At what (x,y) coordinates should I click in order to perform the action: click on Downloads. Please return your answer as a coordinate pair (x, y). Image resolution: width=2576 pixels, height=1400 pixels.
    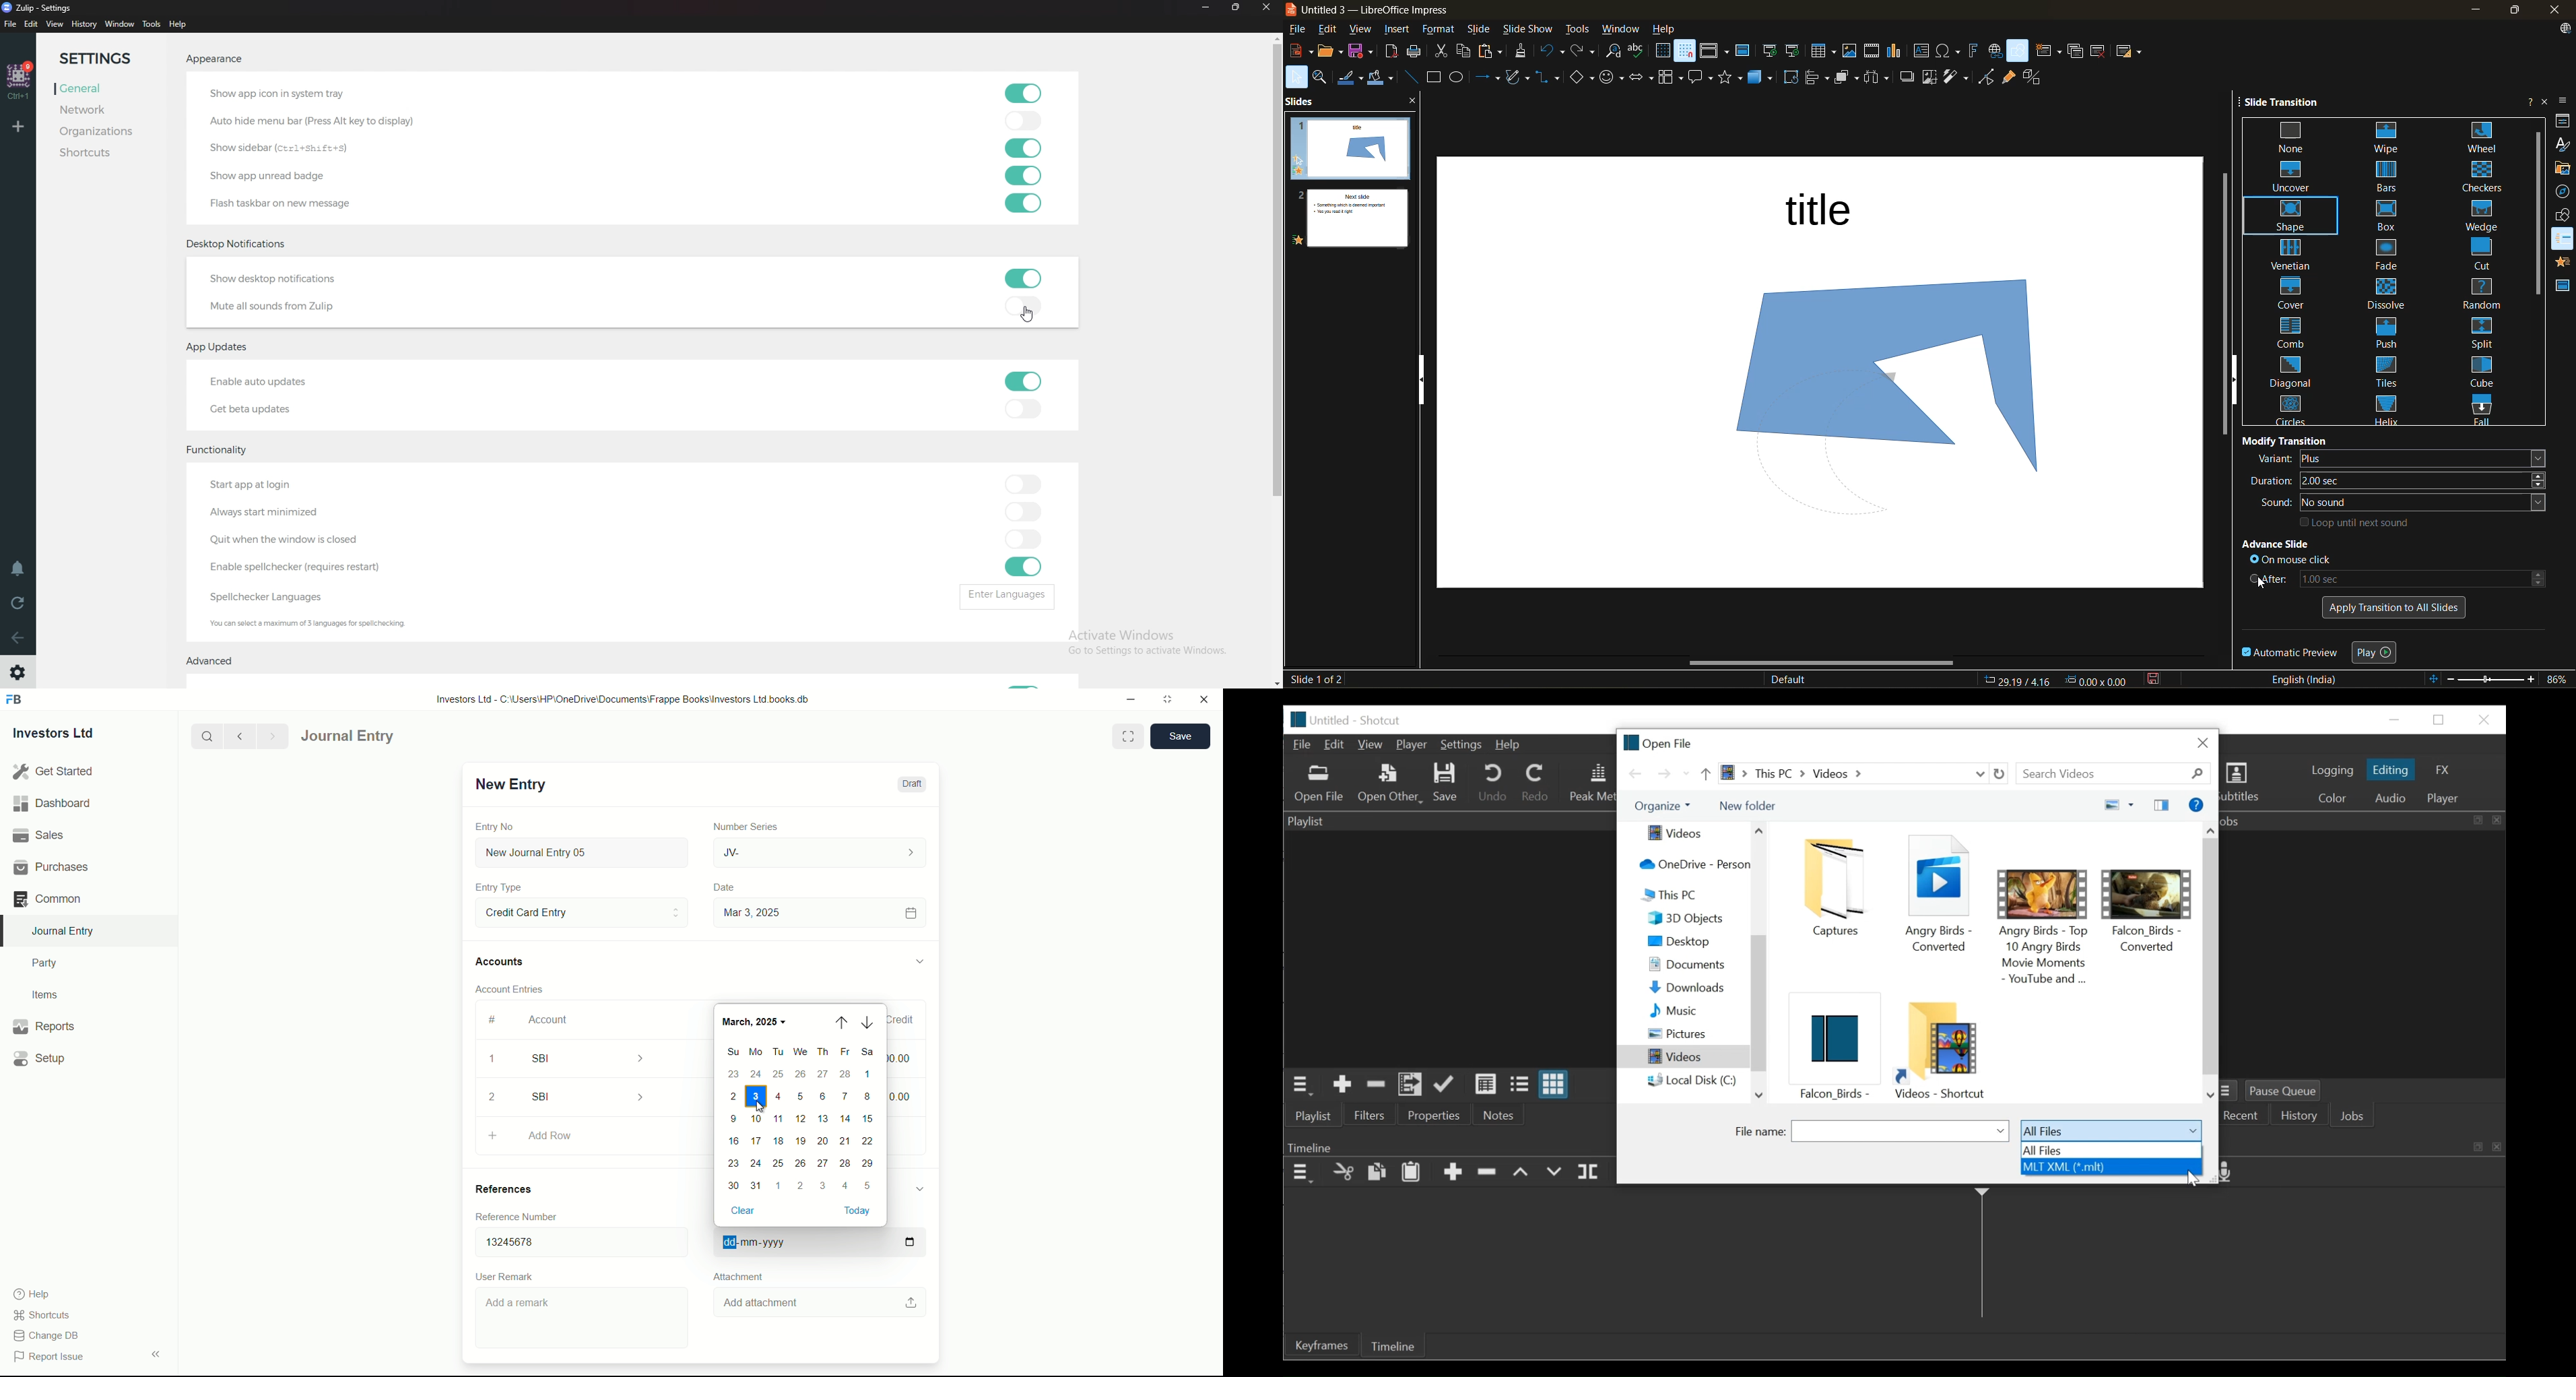
    Looking at the image, I should click on (1695, 987).